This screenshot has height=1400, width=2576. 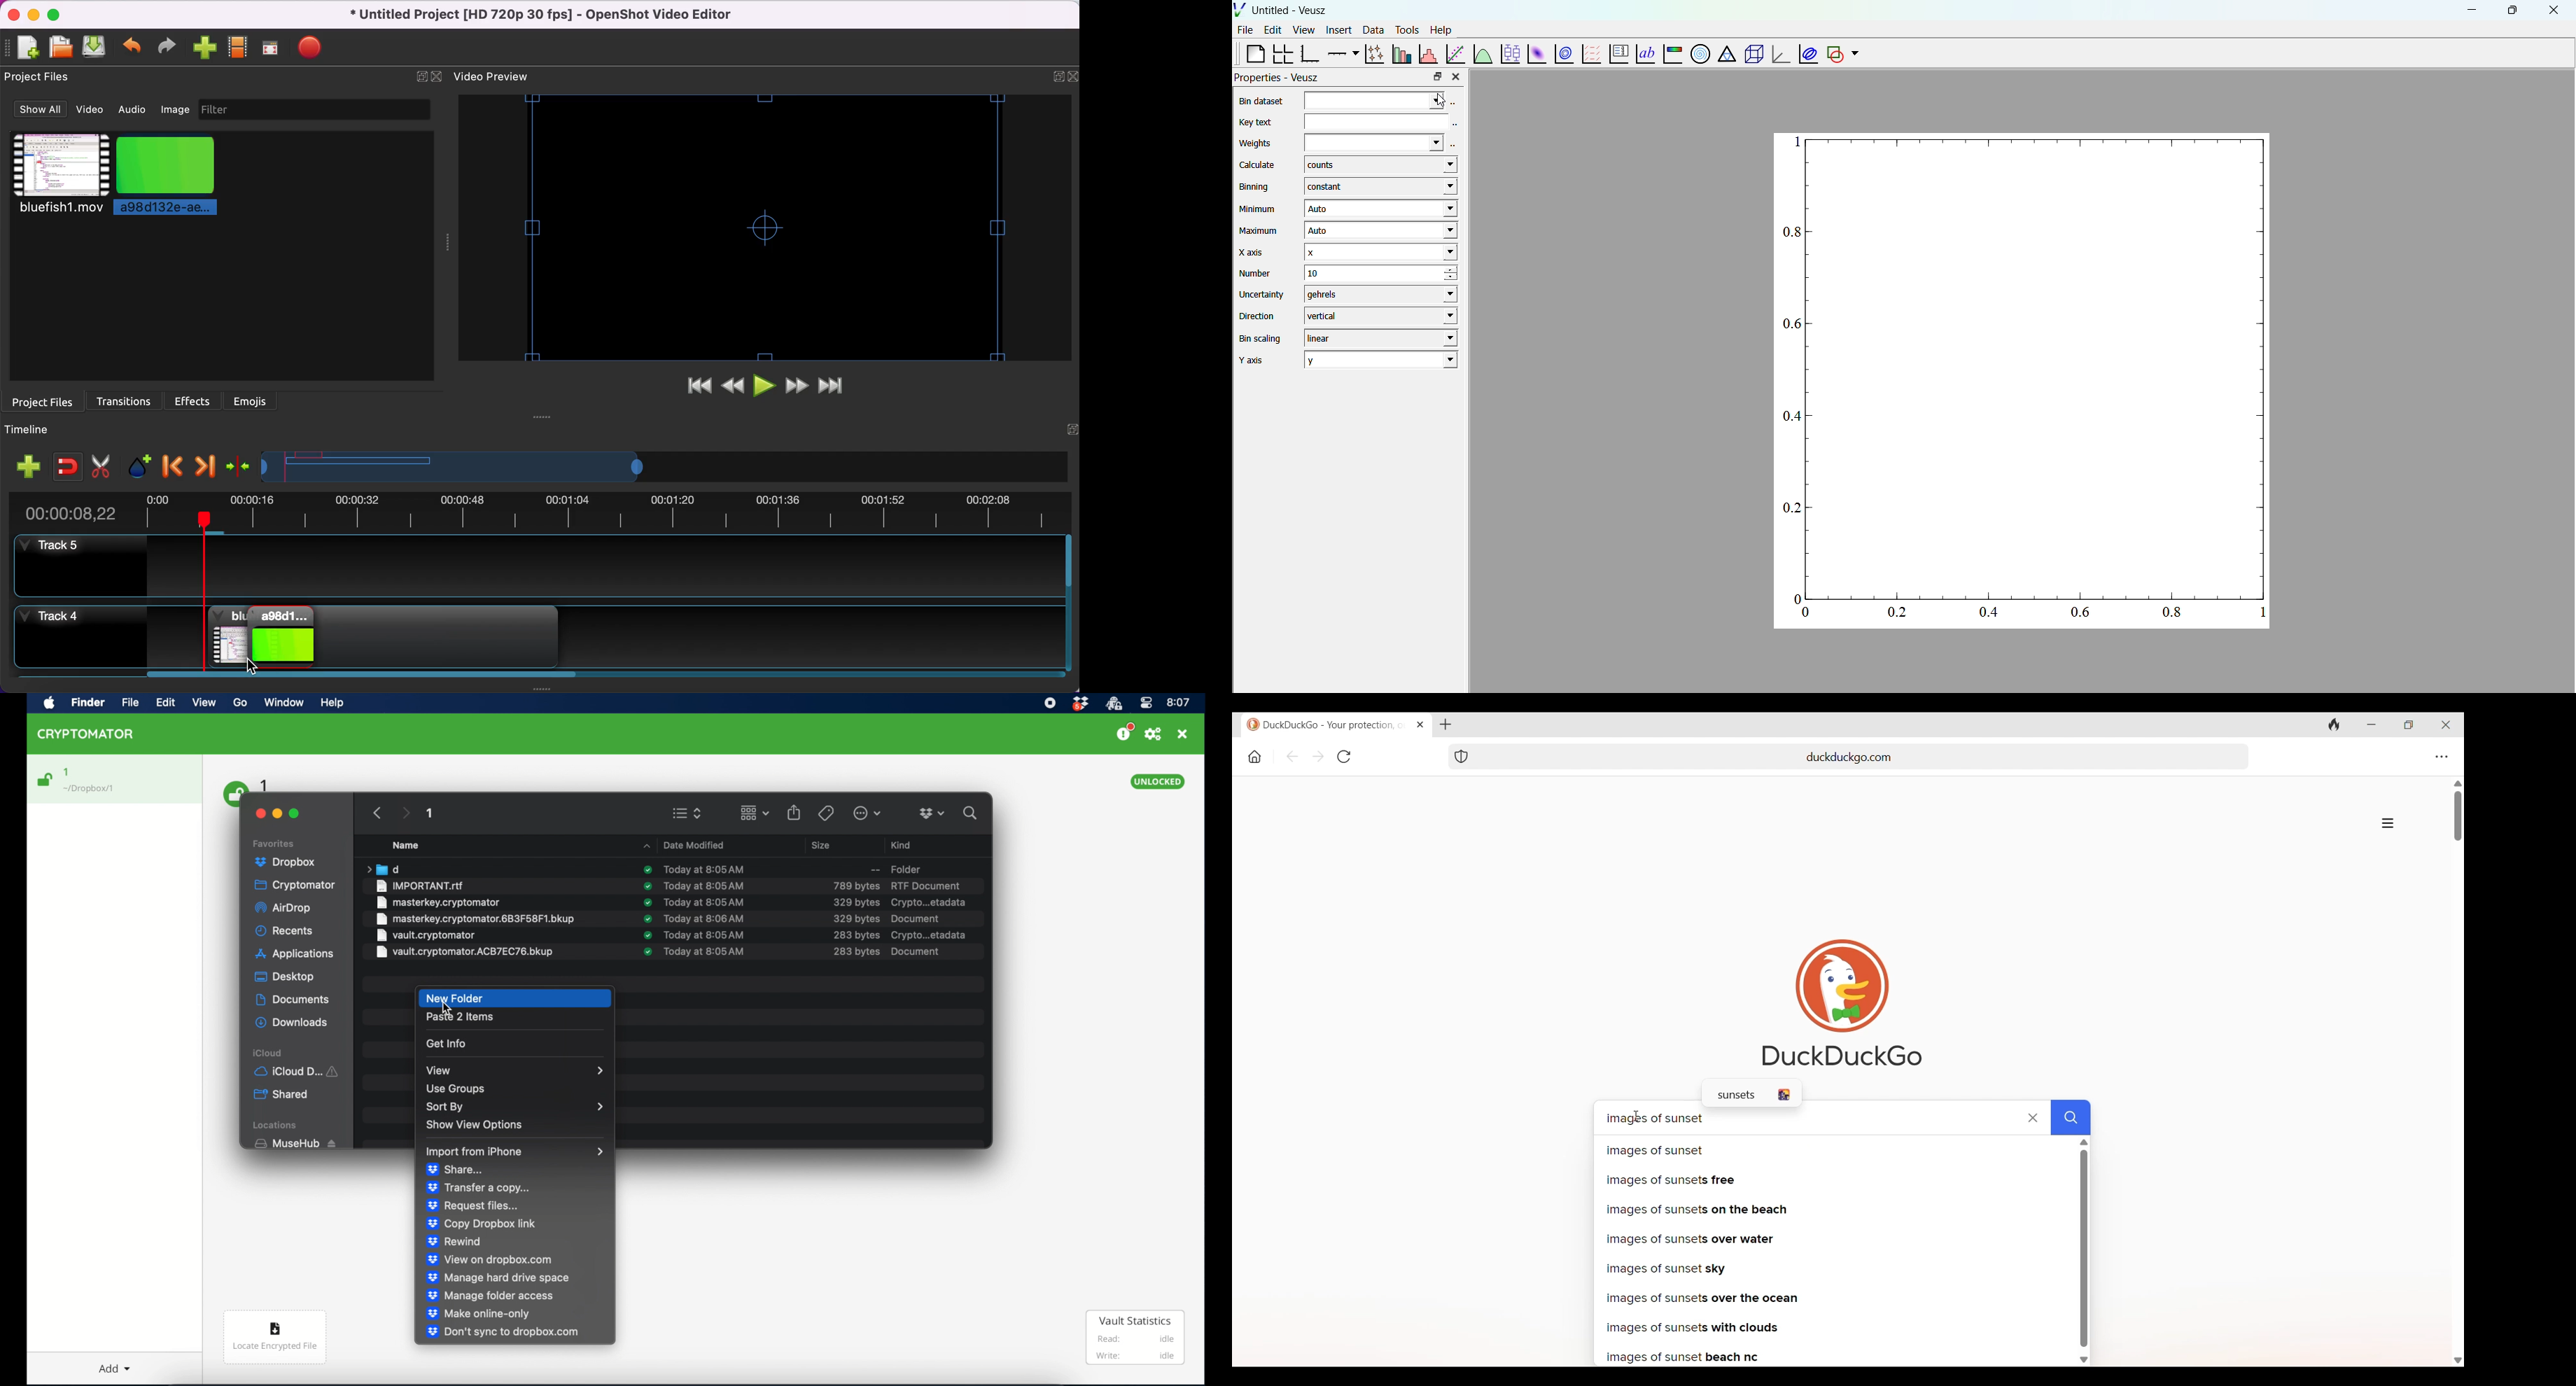 I want to click on close property bar, so click(x=1457, y=76).